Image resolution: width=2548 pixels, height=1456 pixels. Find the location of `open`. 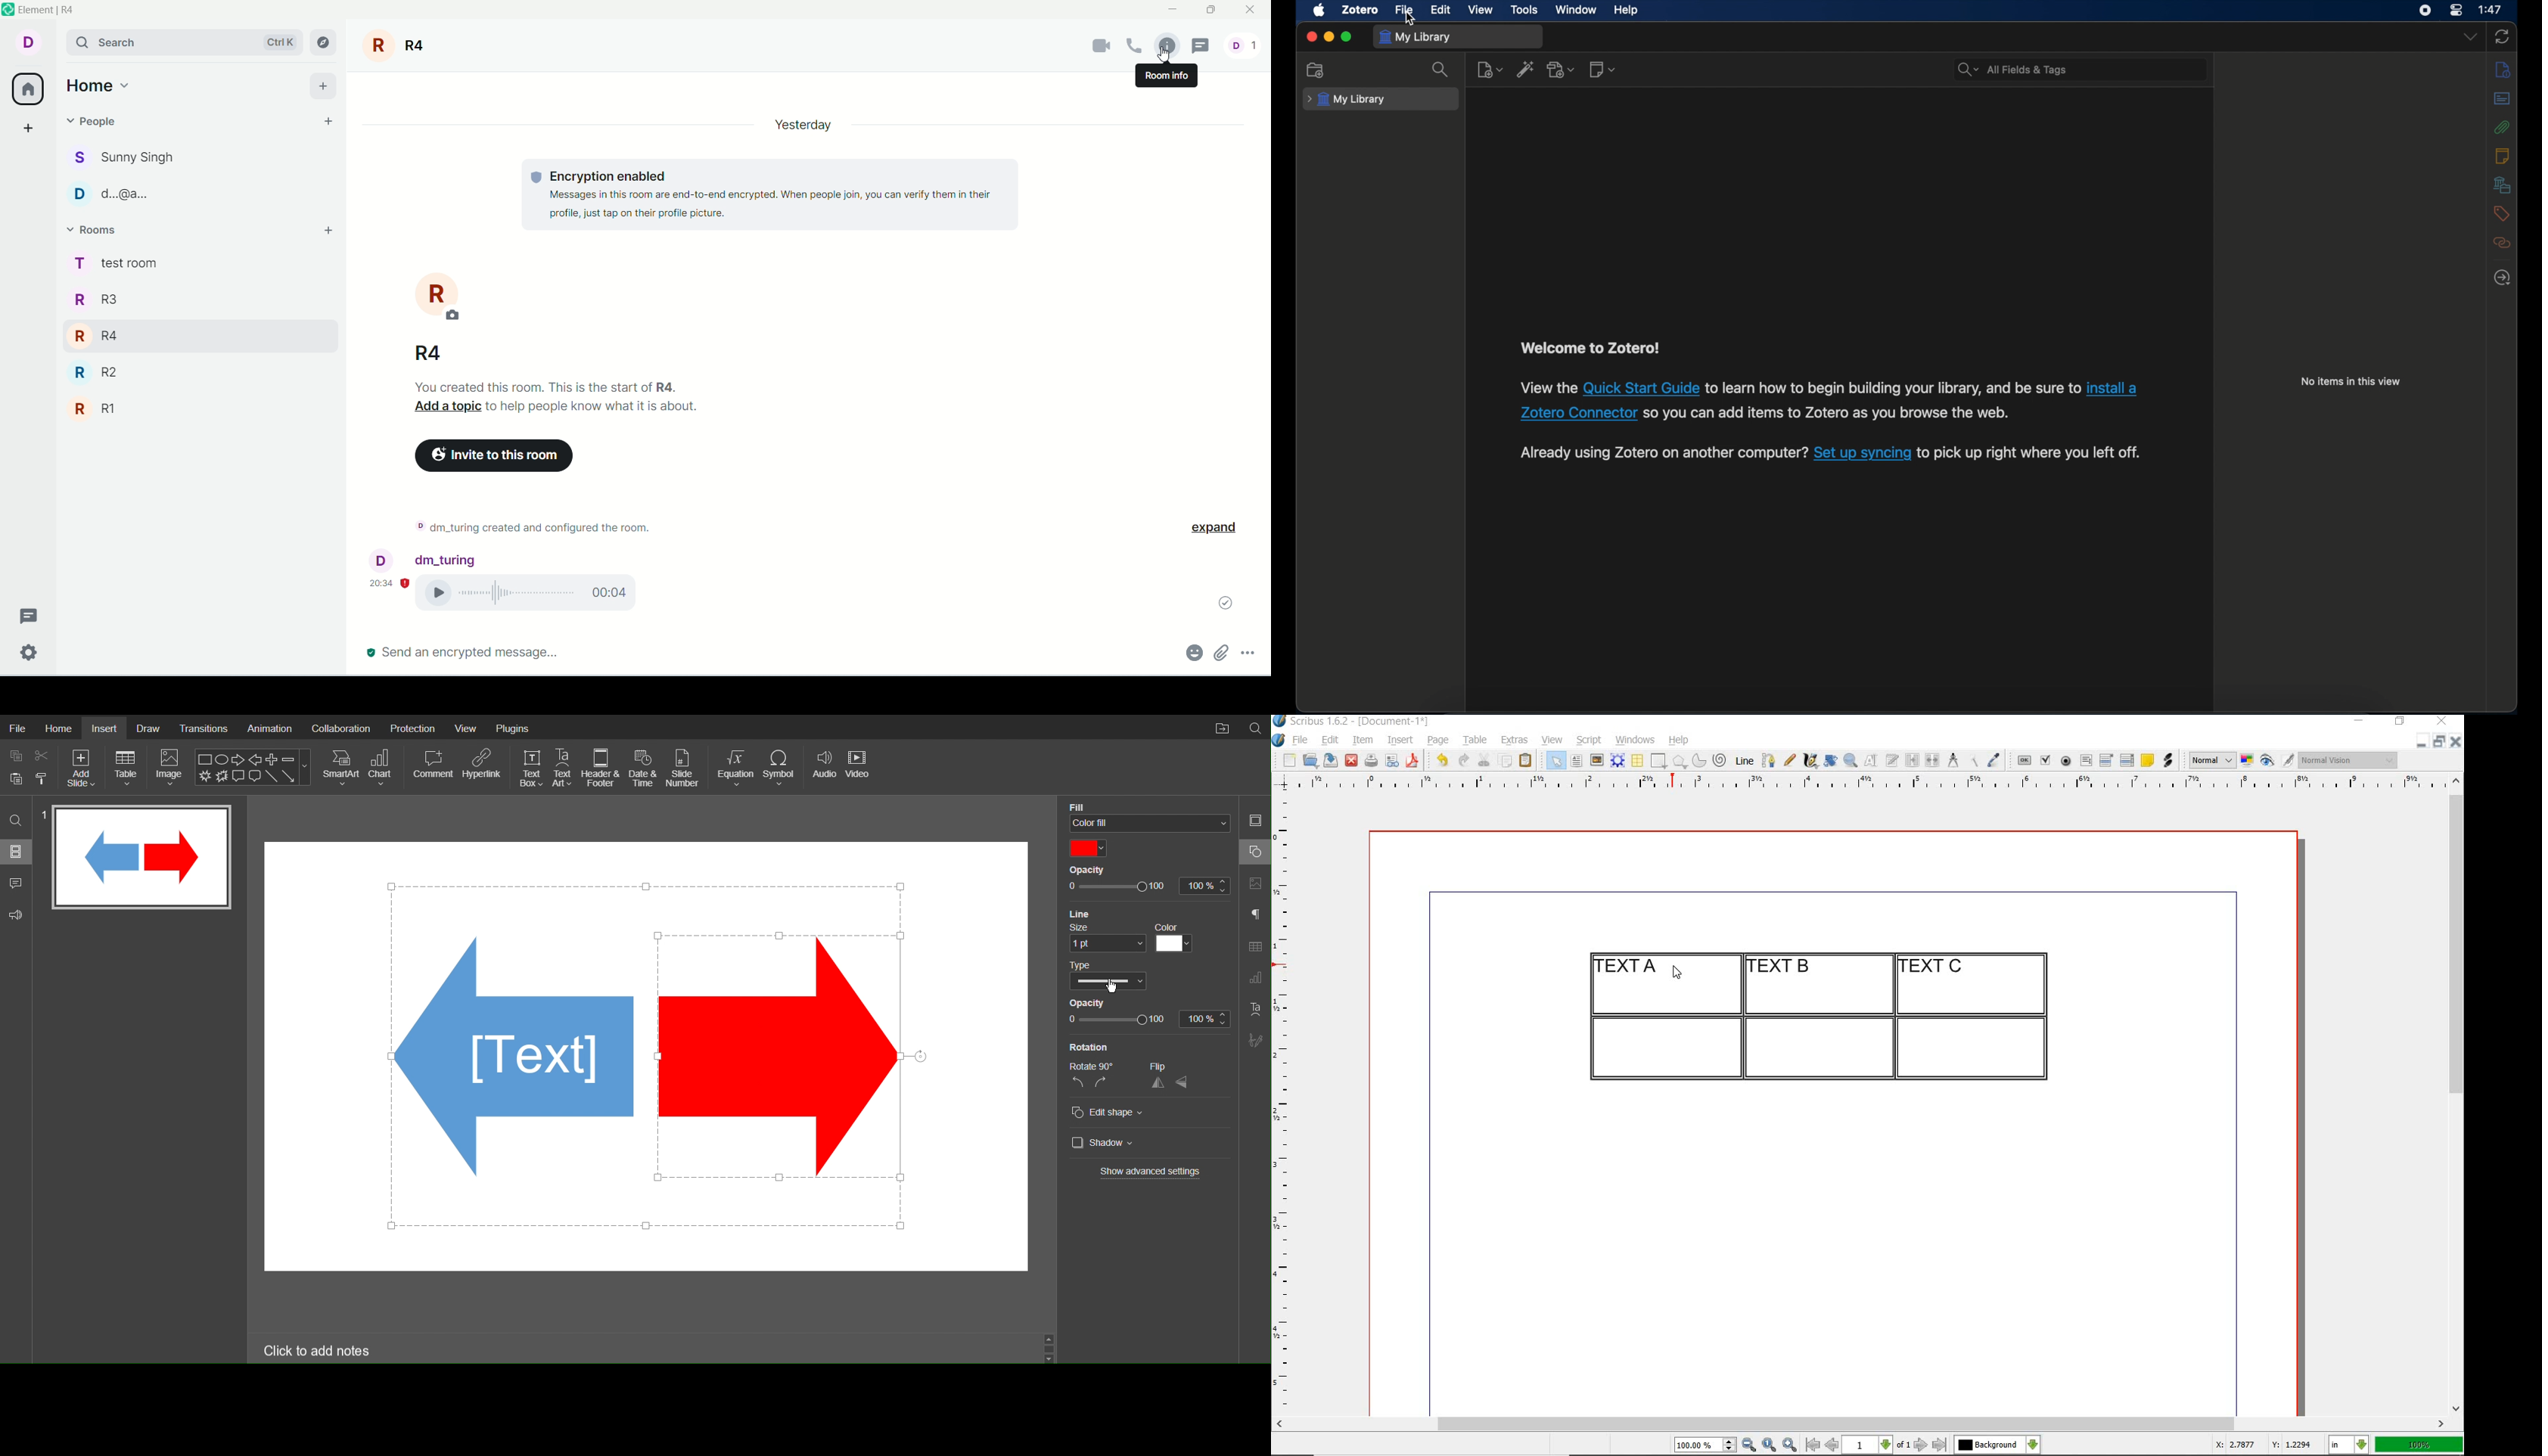

open is located at coordinates (1309, 759).